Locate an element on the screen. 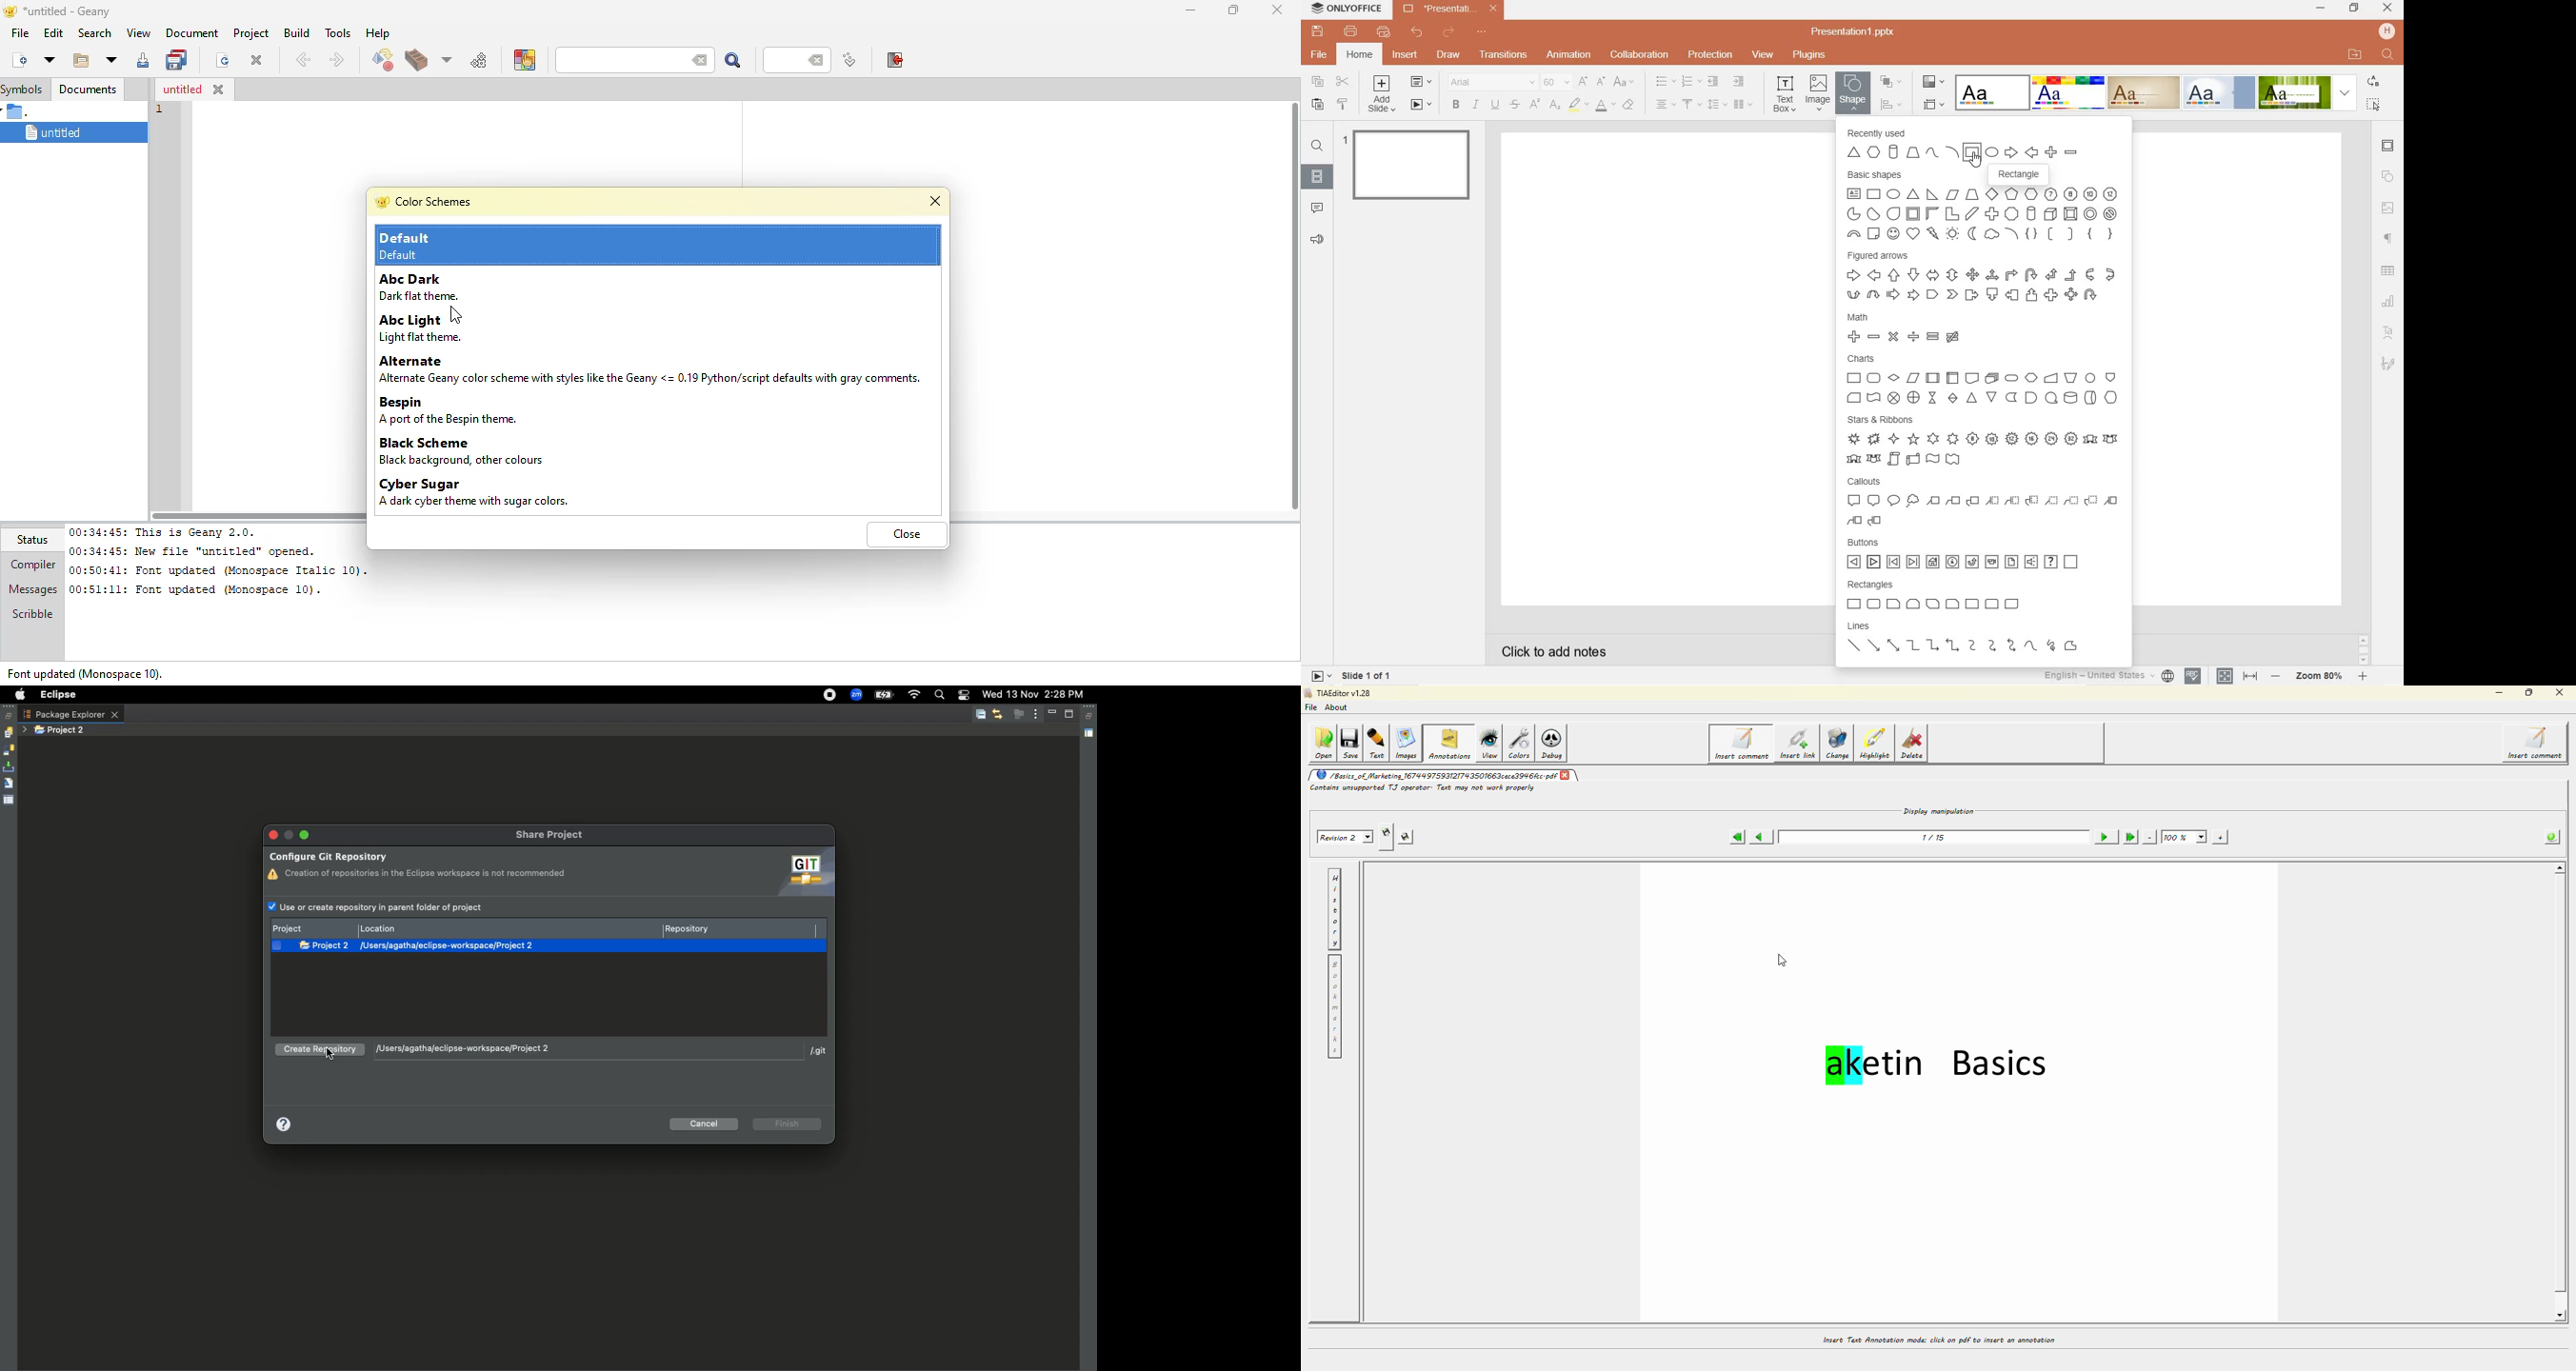  Multidocument is located at coordinates (1992, 378).